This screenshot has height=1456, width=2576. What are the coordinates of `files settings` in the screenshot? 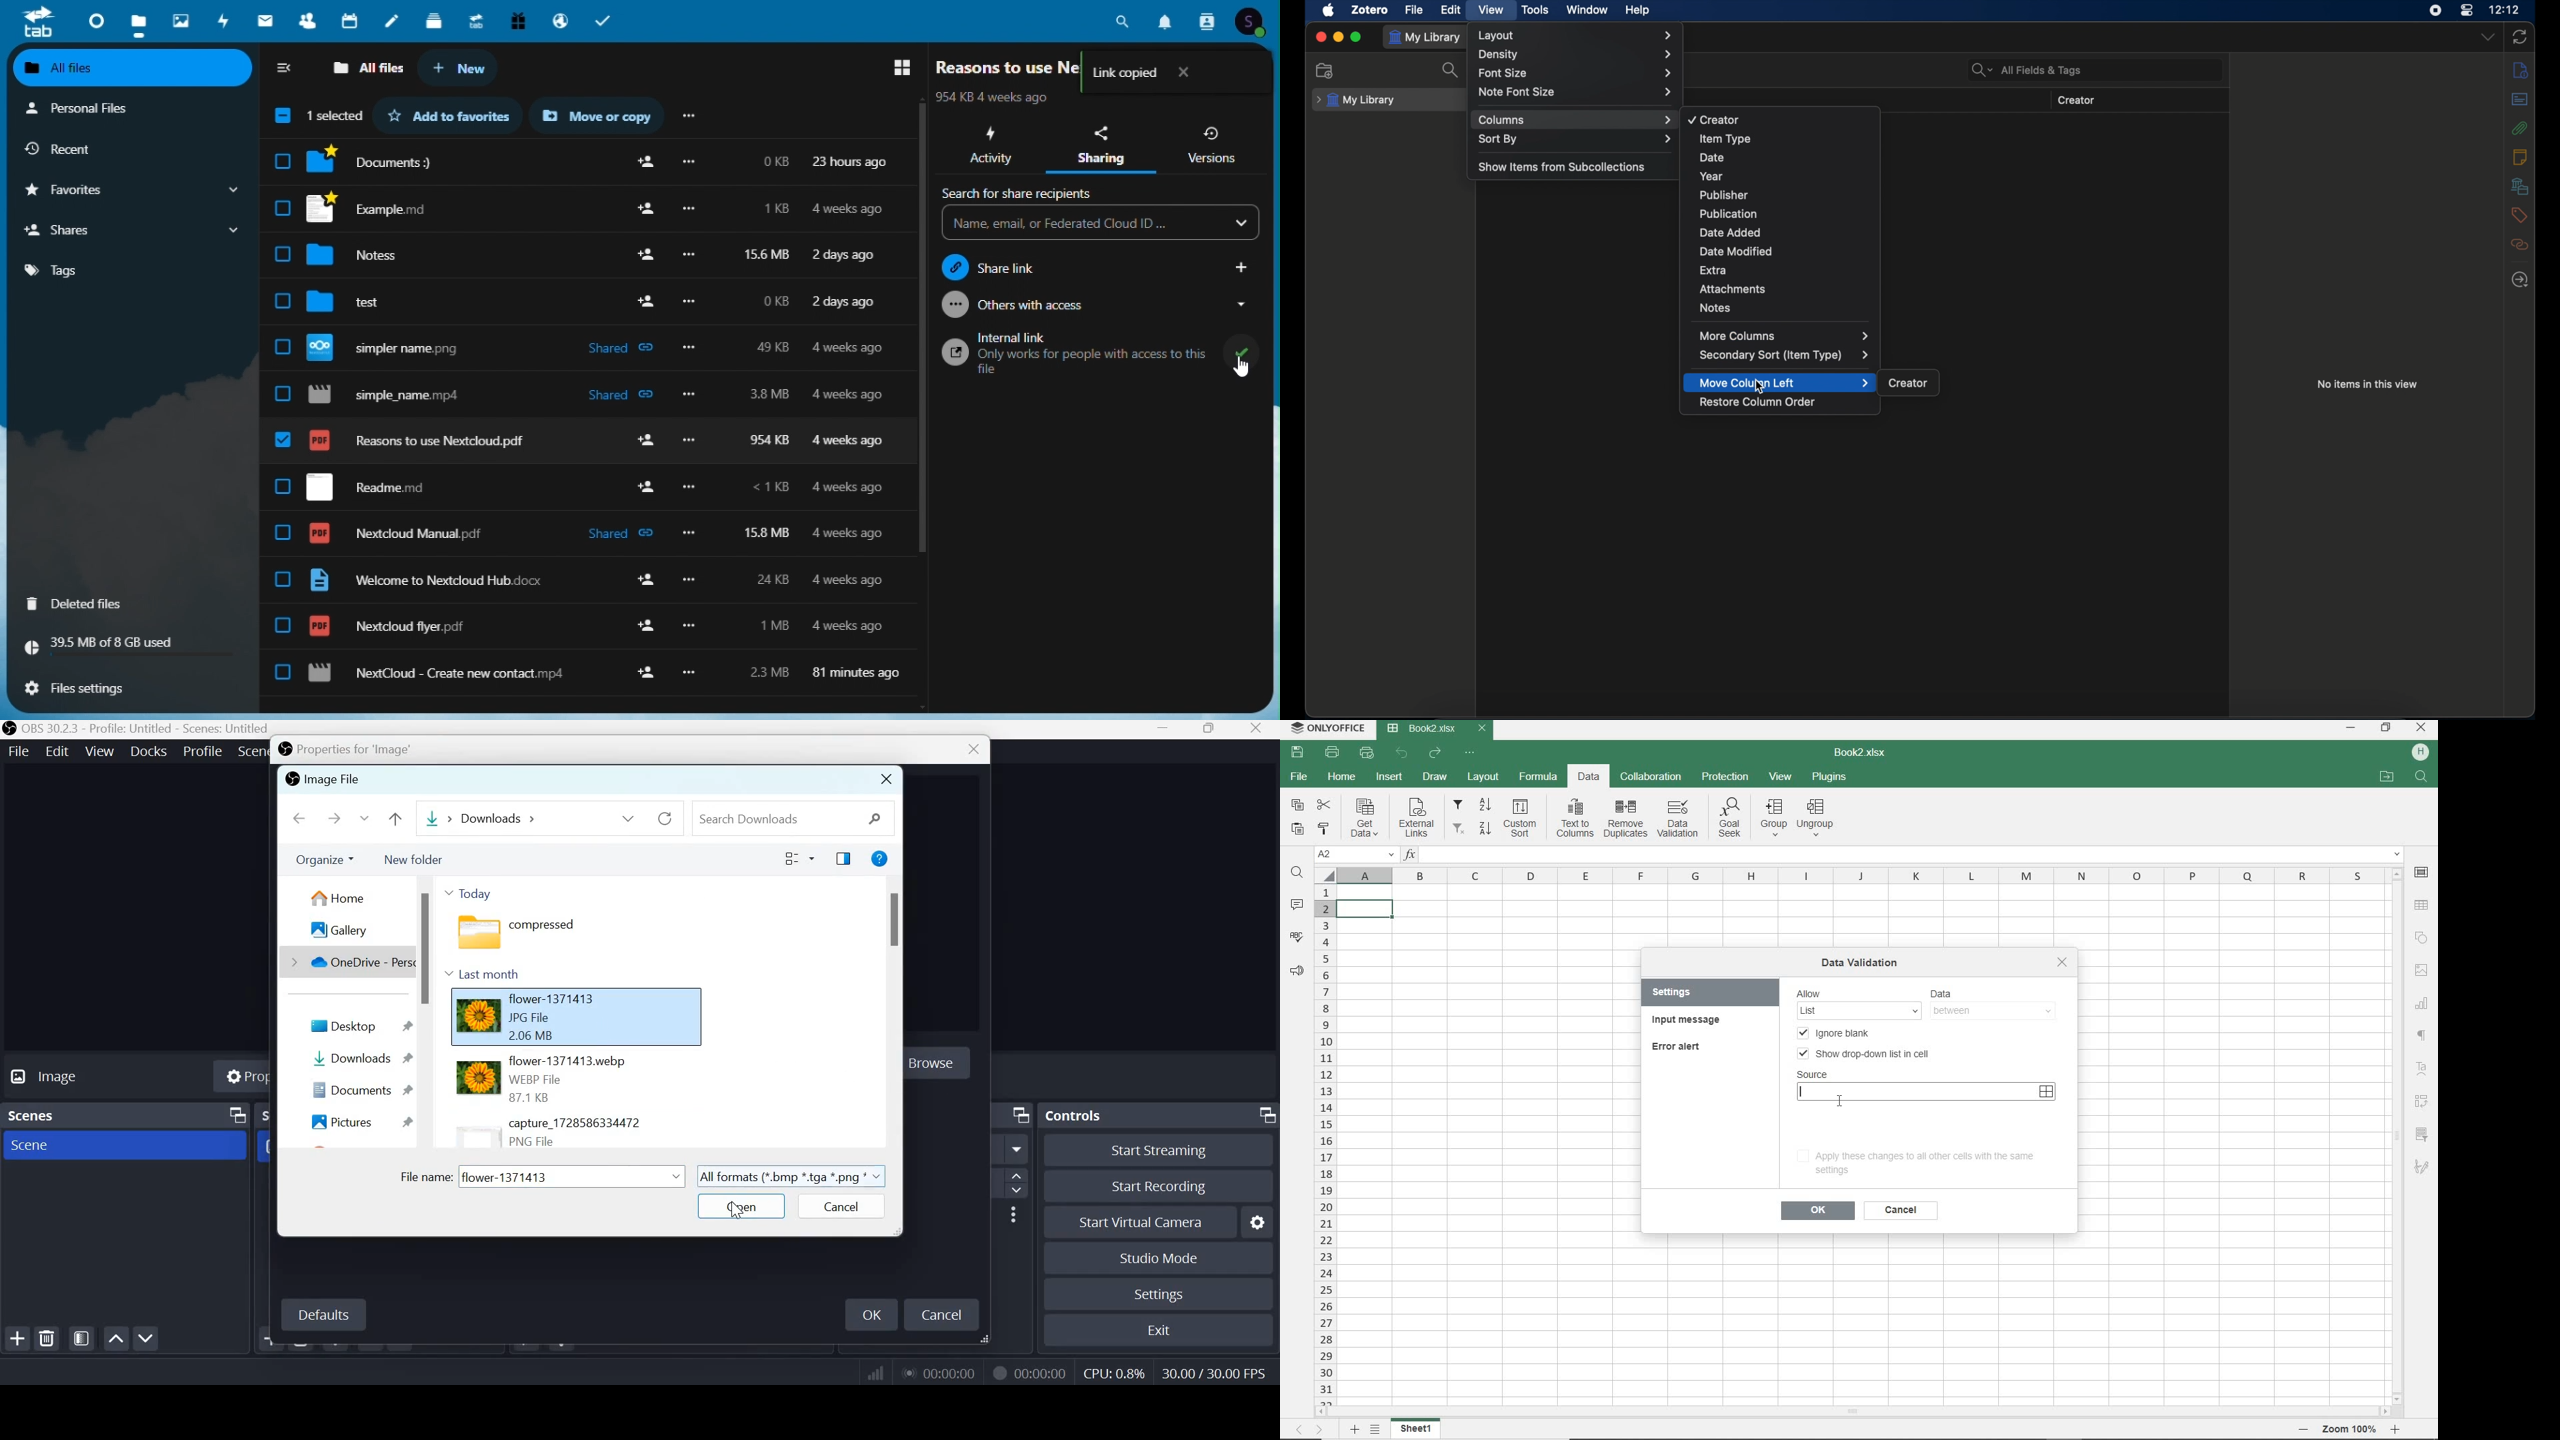 It's located at (133, 687).